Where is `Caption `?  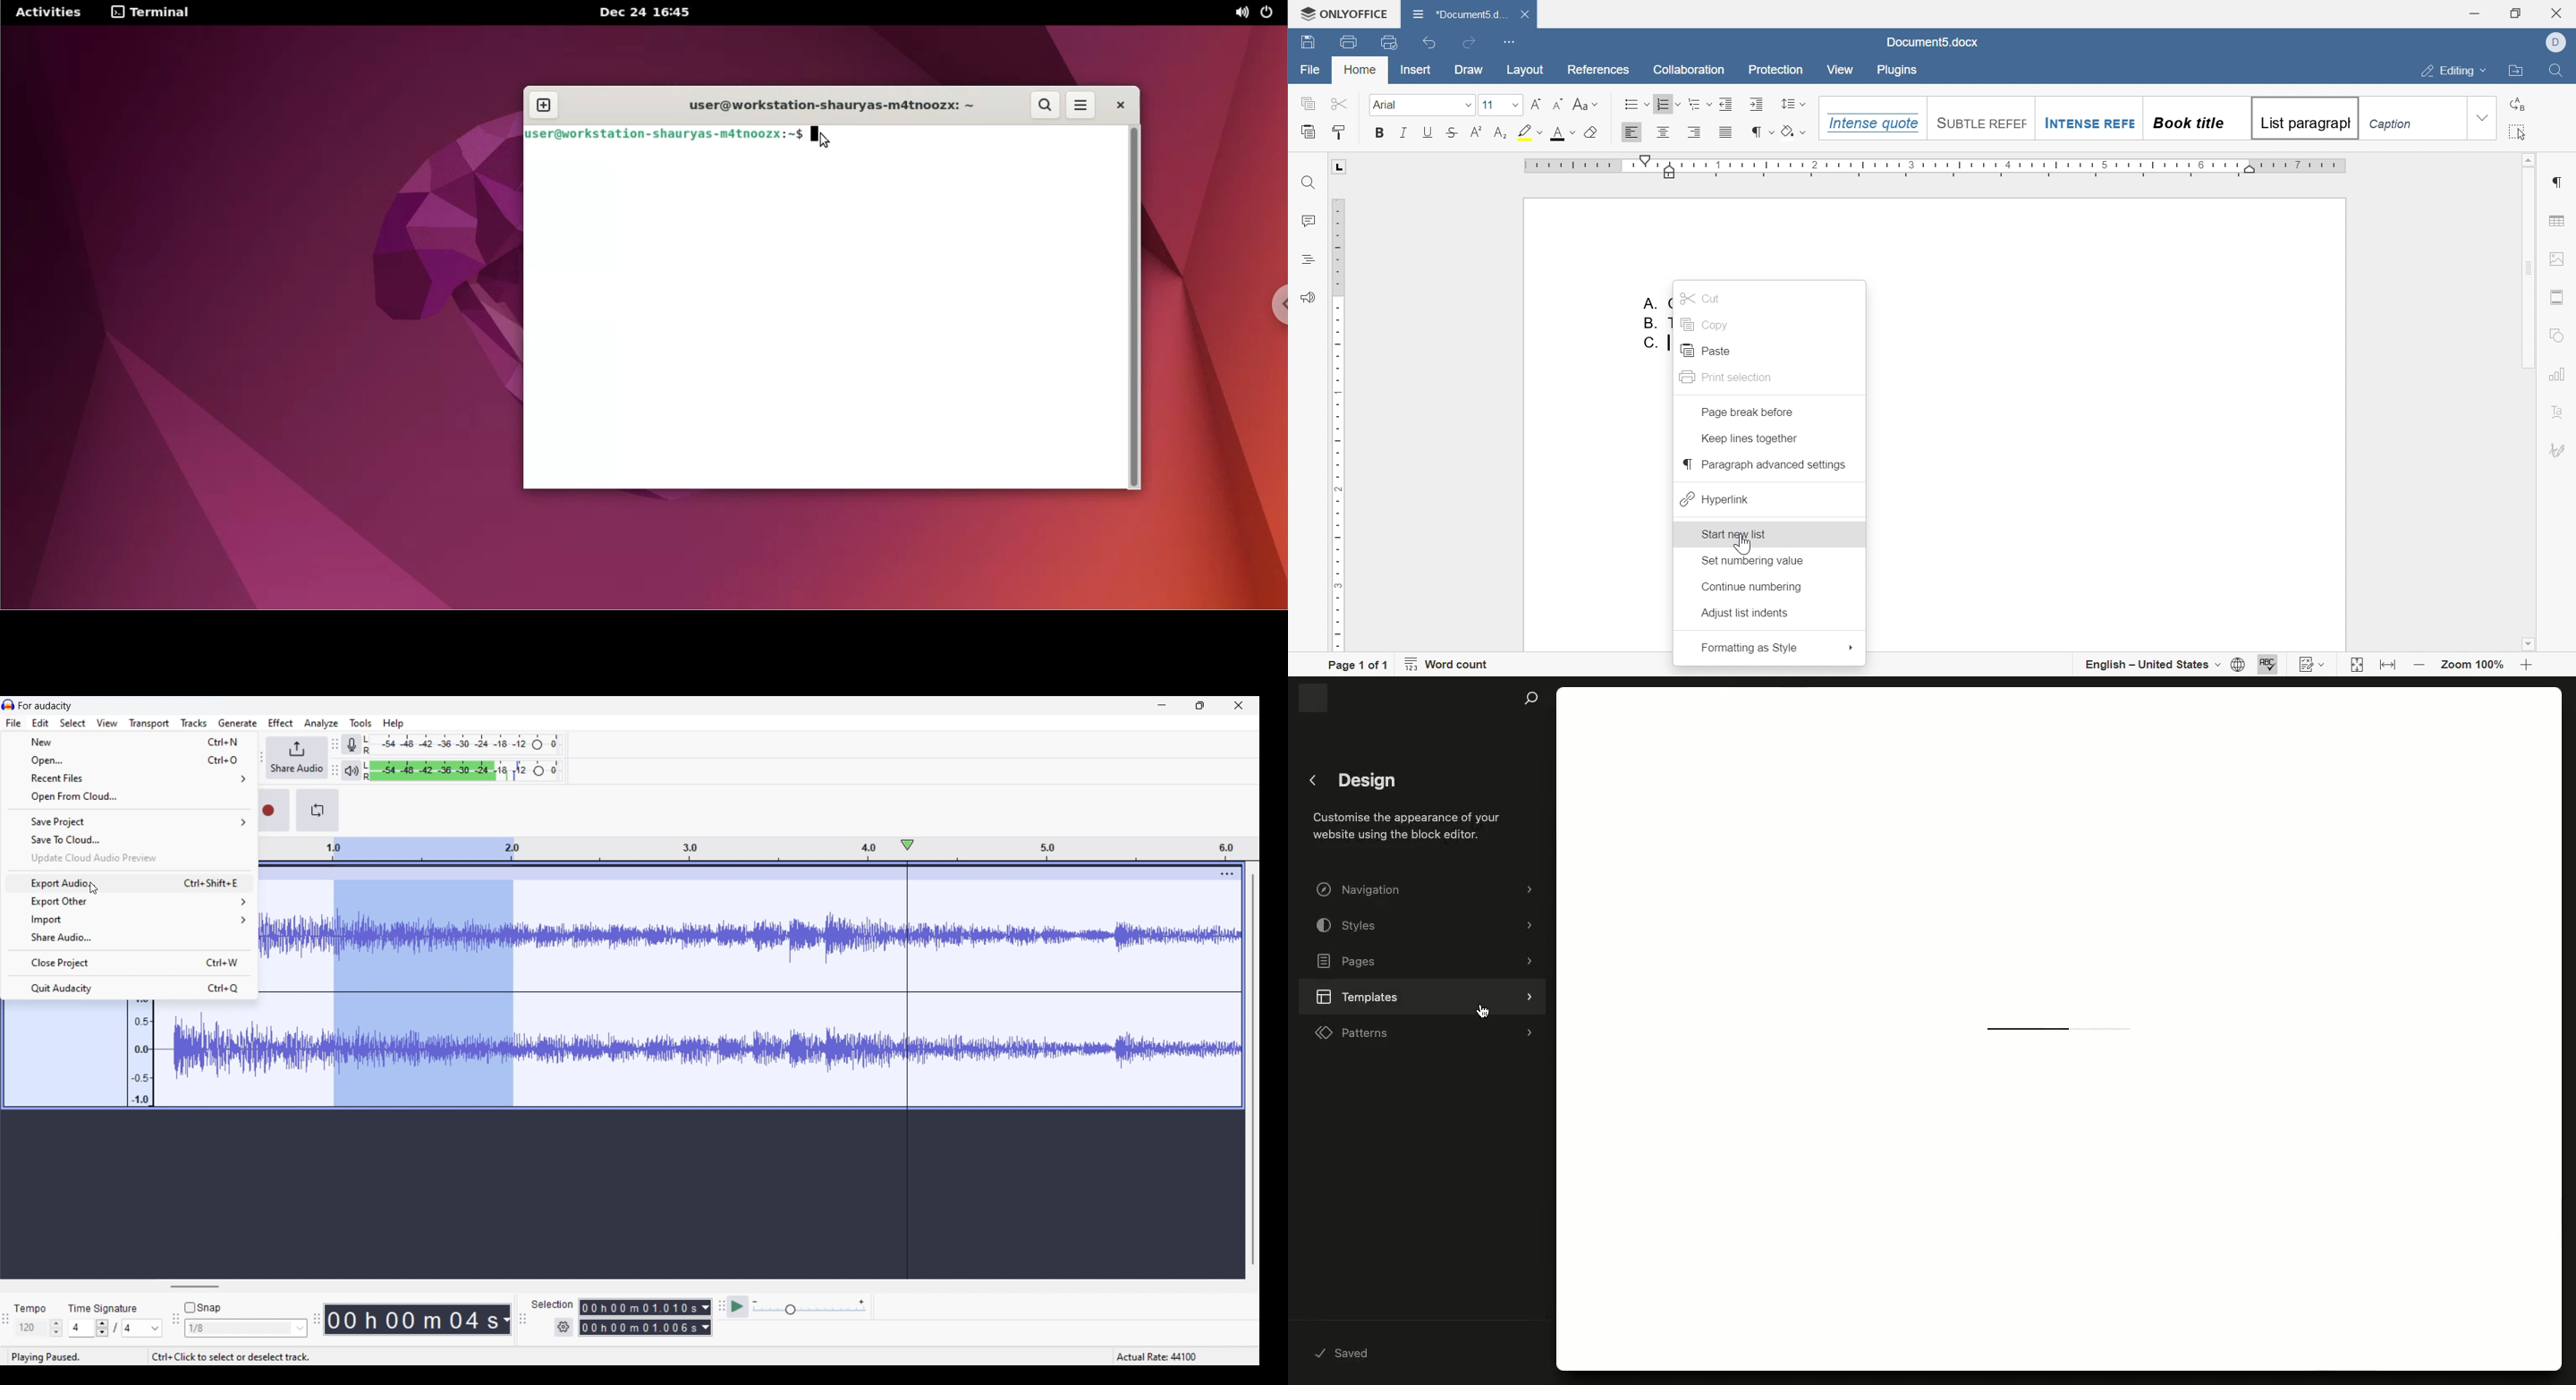 Caption  is located at coordinates (2394, 125).